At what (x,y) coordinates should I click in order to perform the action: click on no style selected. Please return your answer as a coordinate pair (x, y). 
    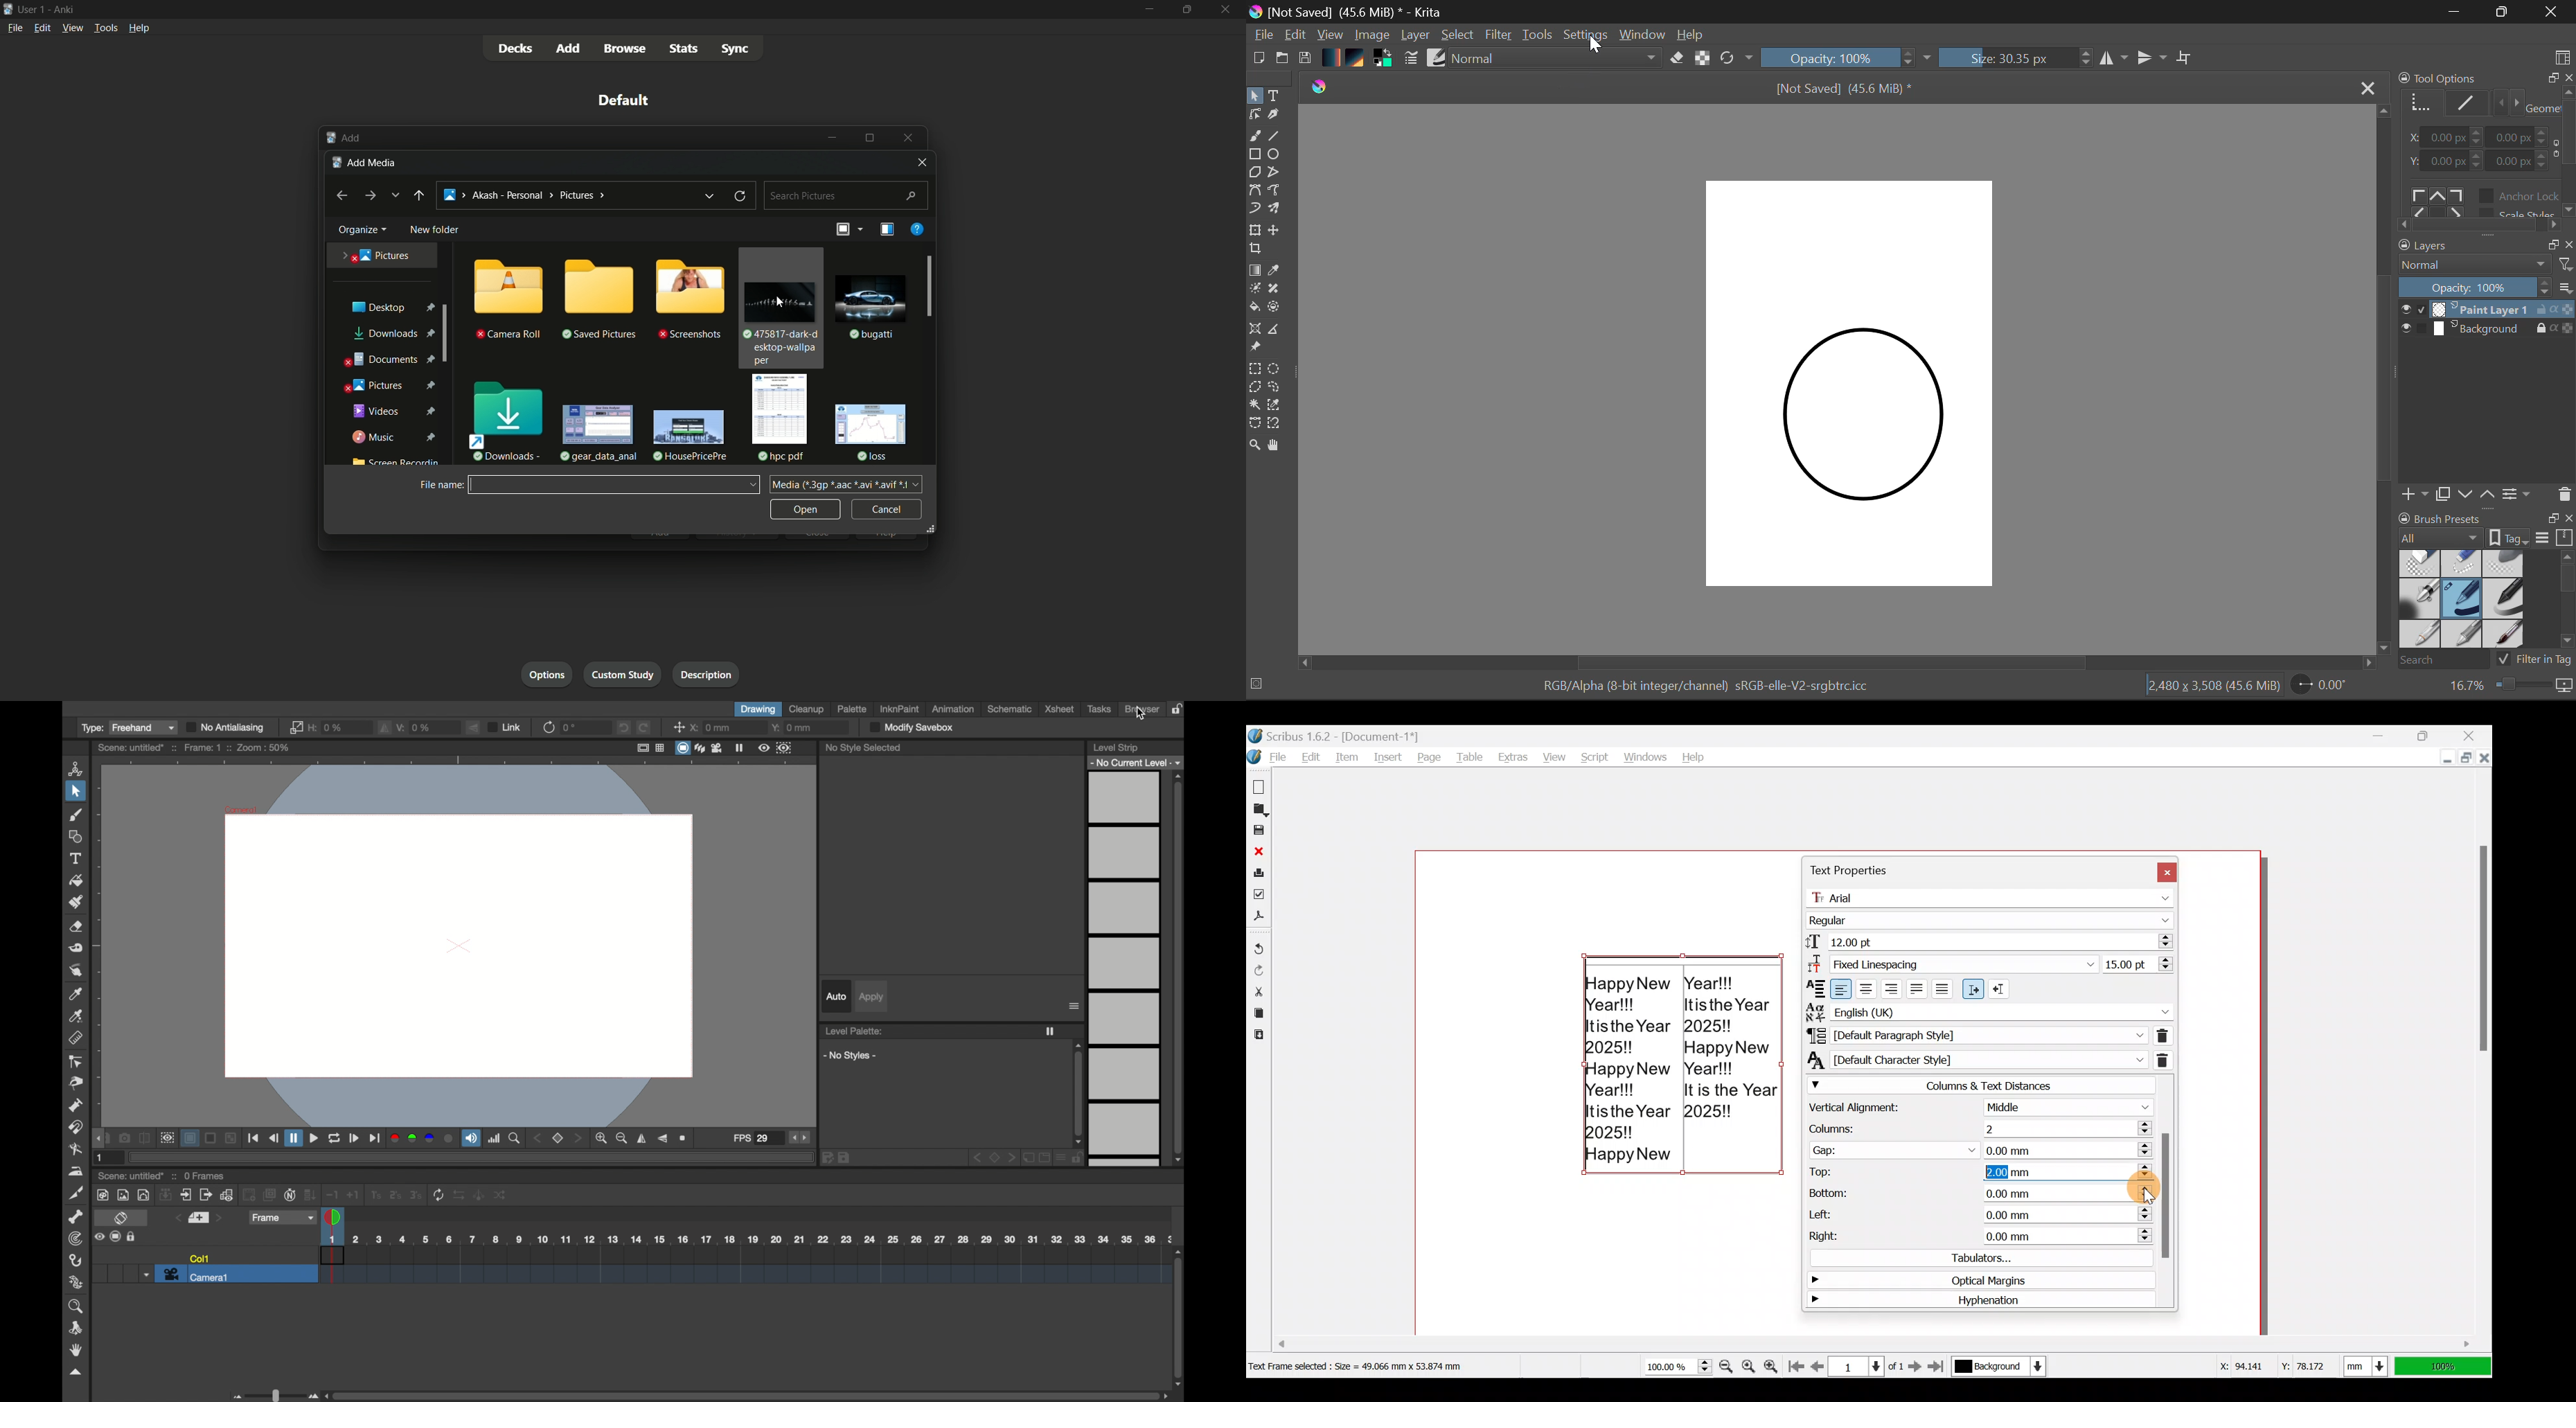
    Looking at the image, I should click on (863, 748).